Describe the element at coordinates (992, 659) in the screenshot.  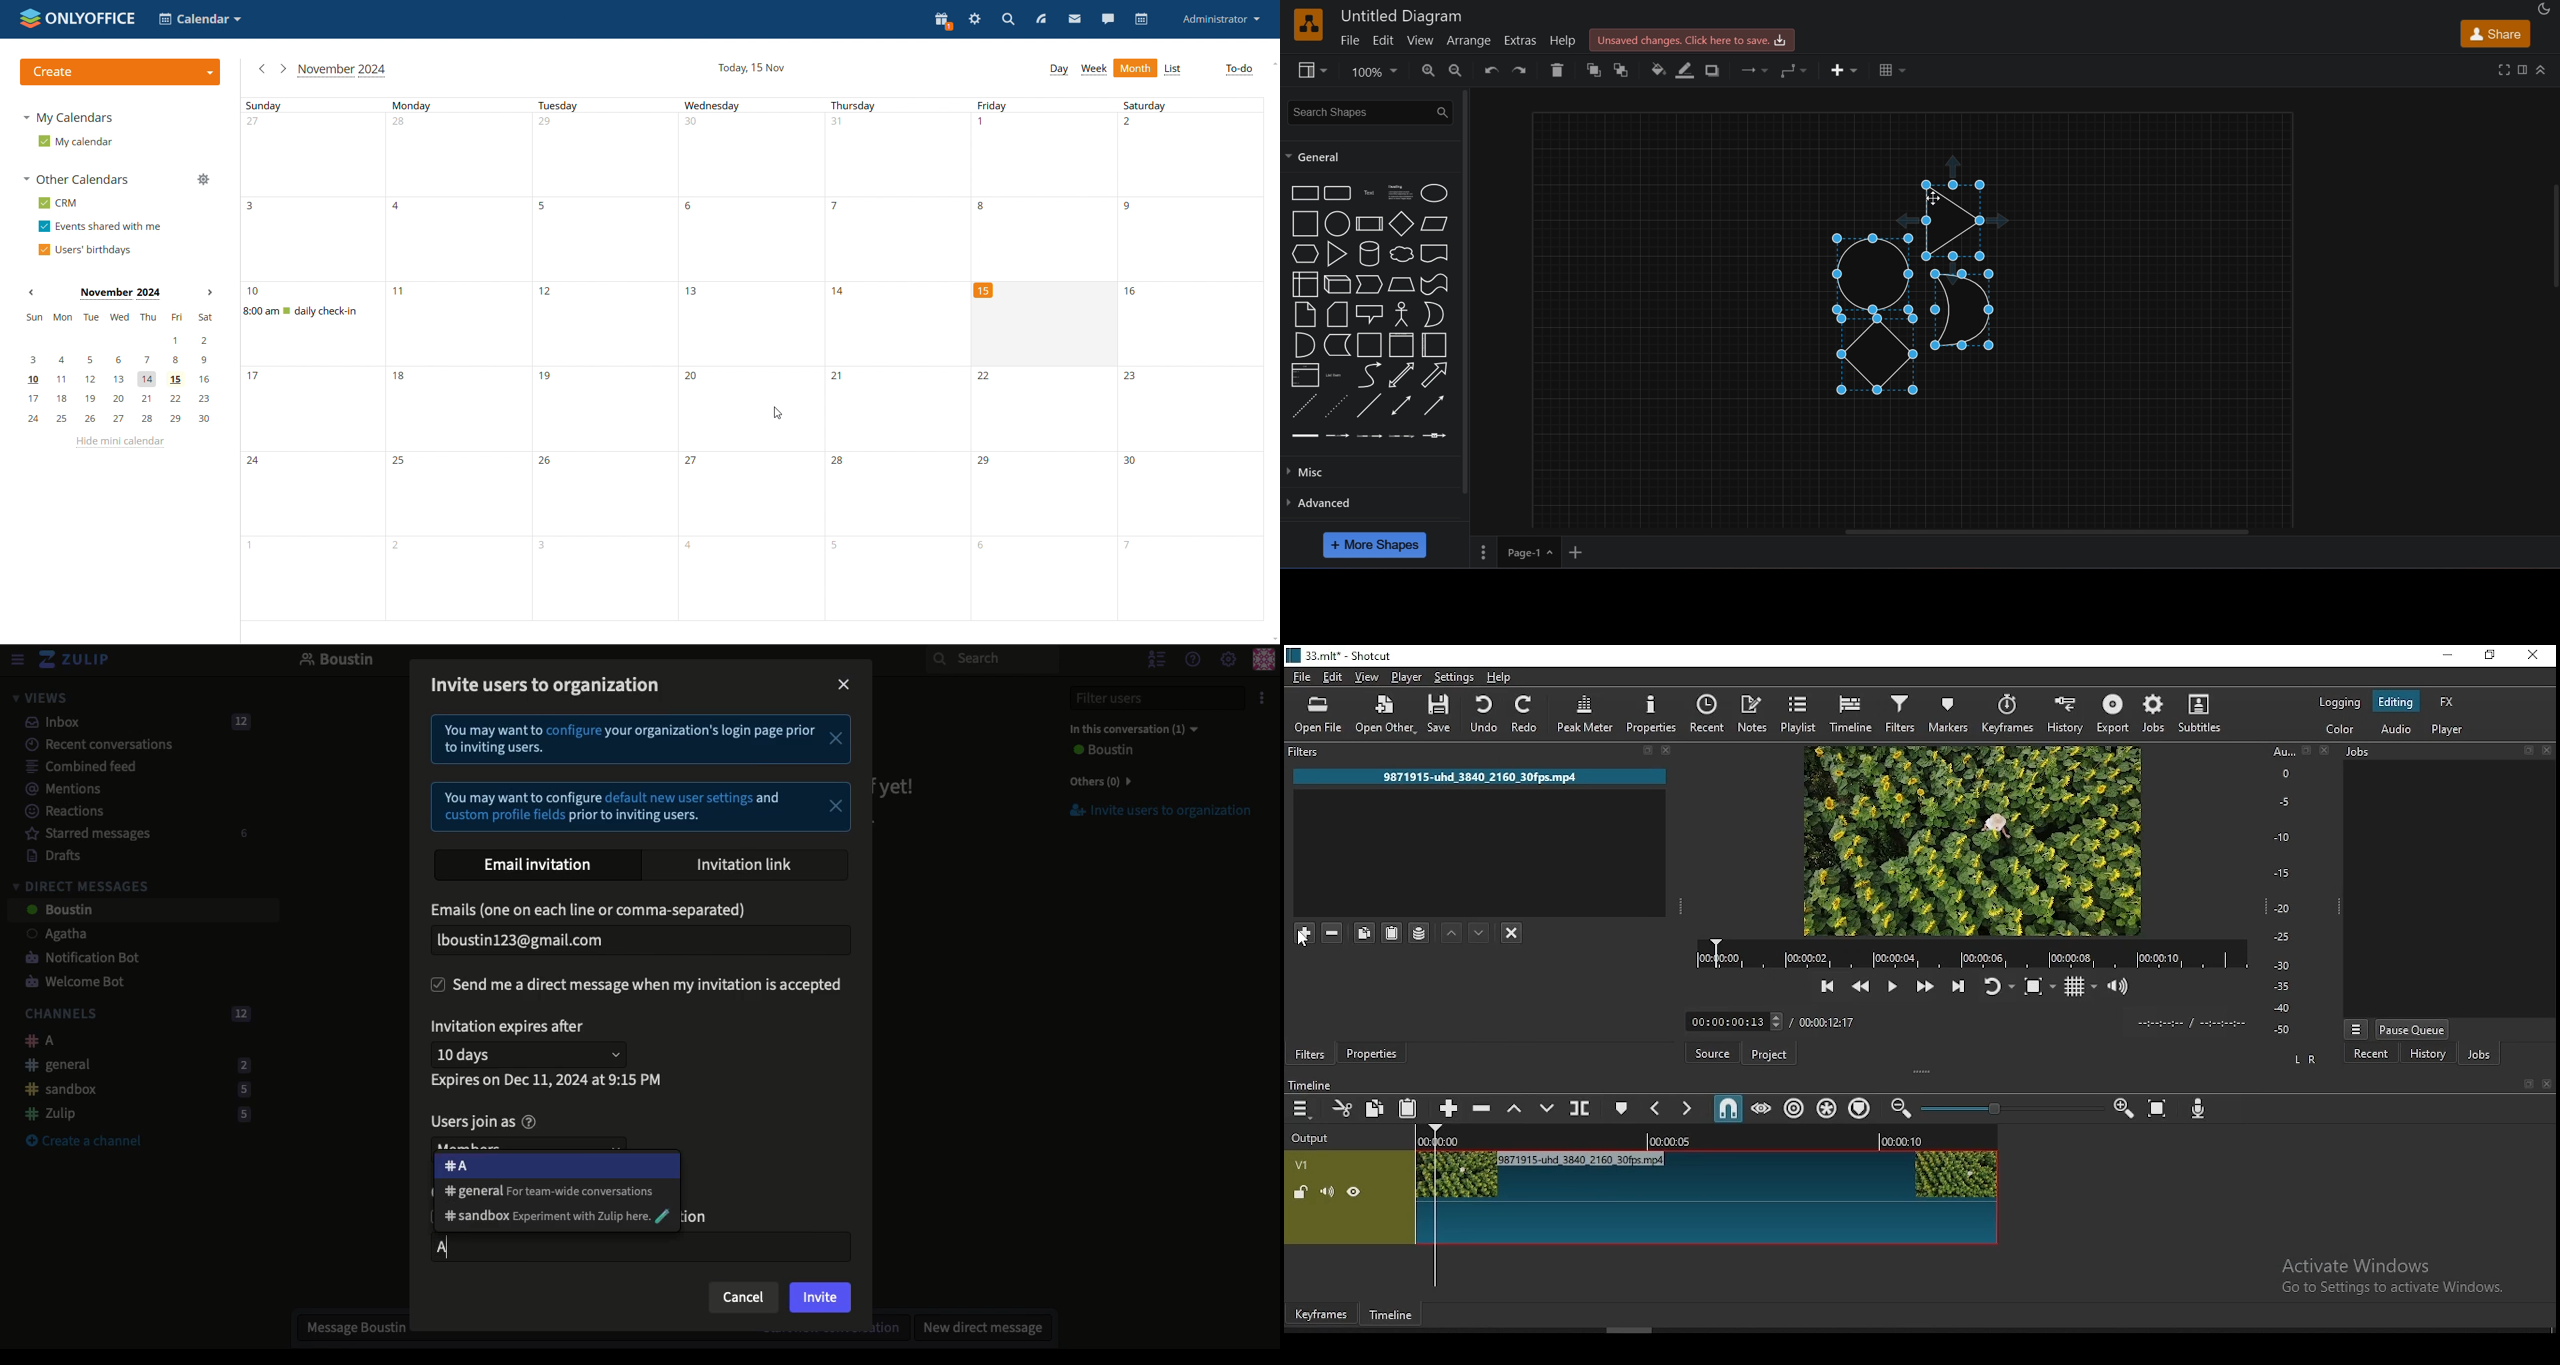
I see `Search ` at that location.